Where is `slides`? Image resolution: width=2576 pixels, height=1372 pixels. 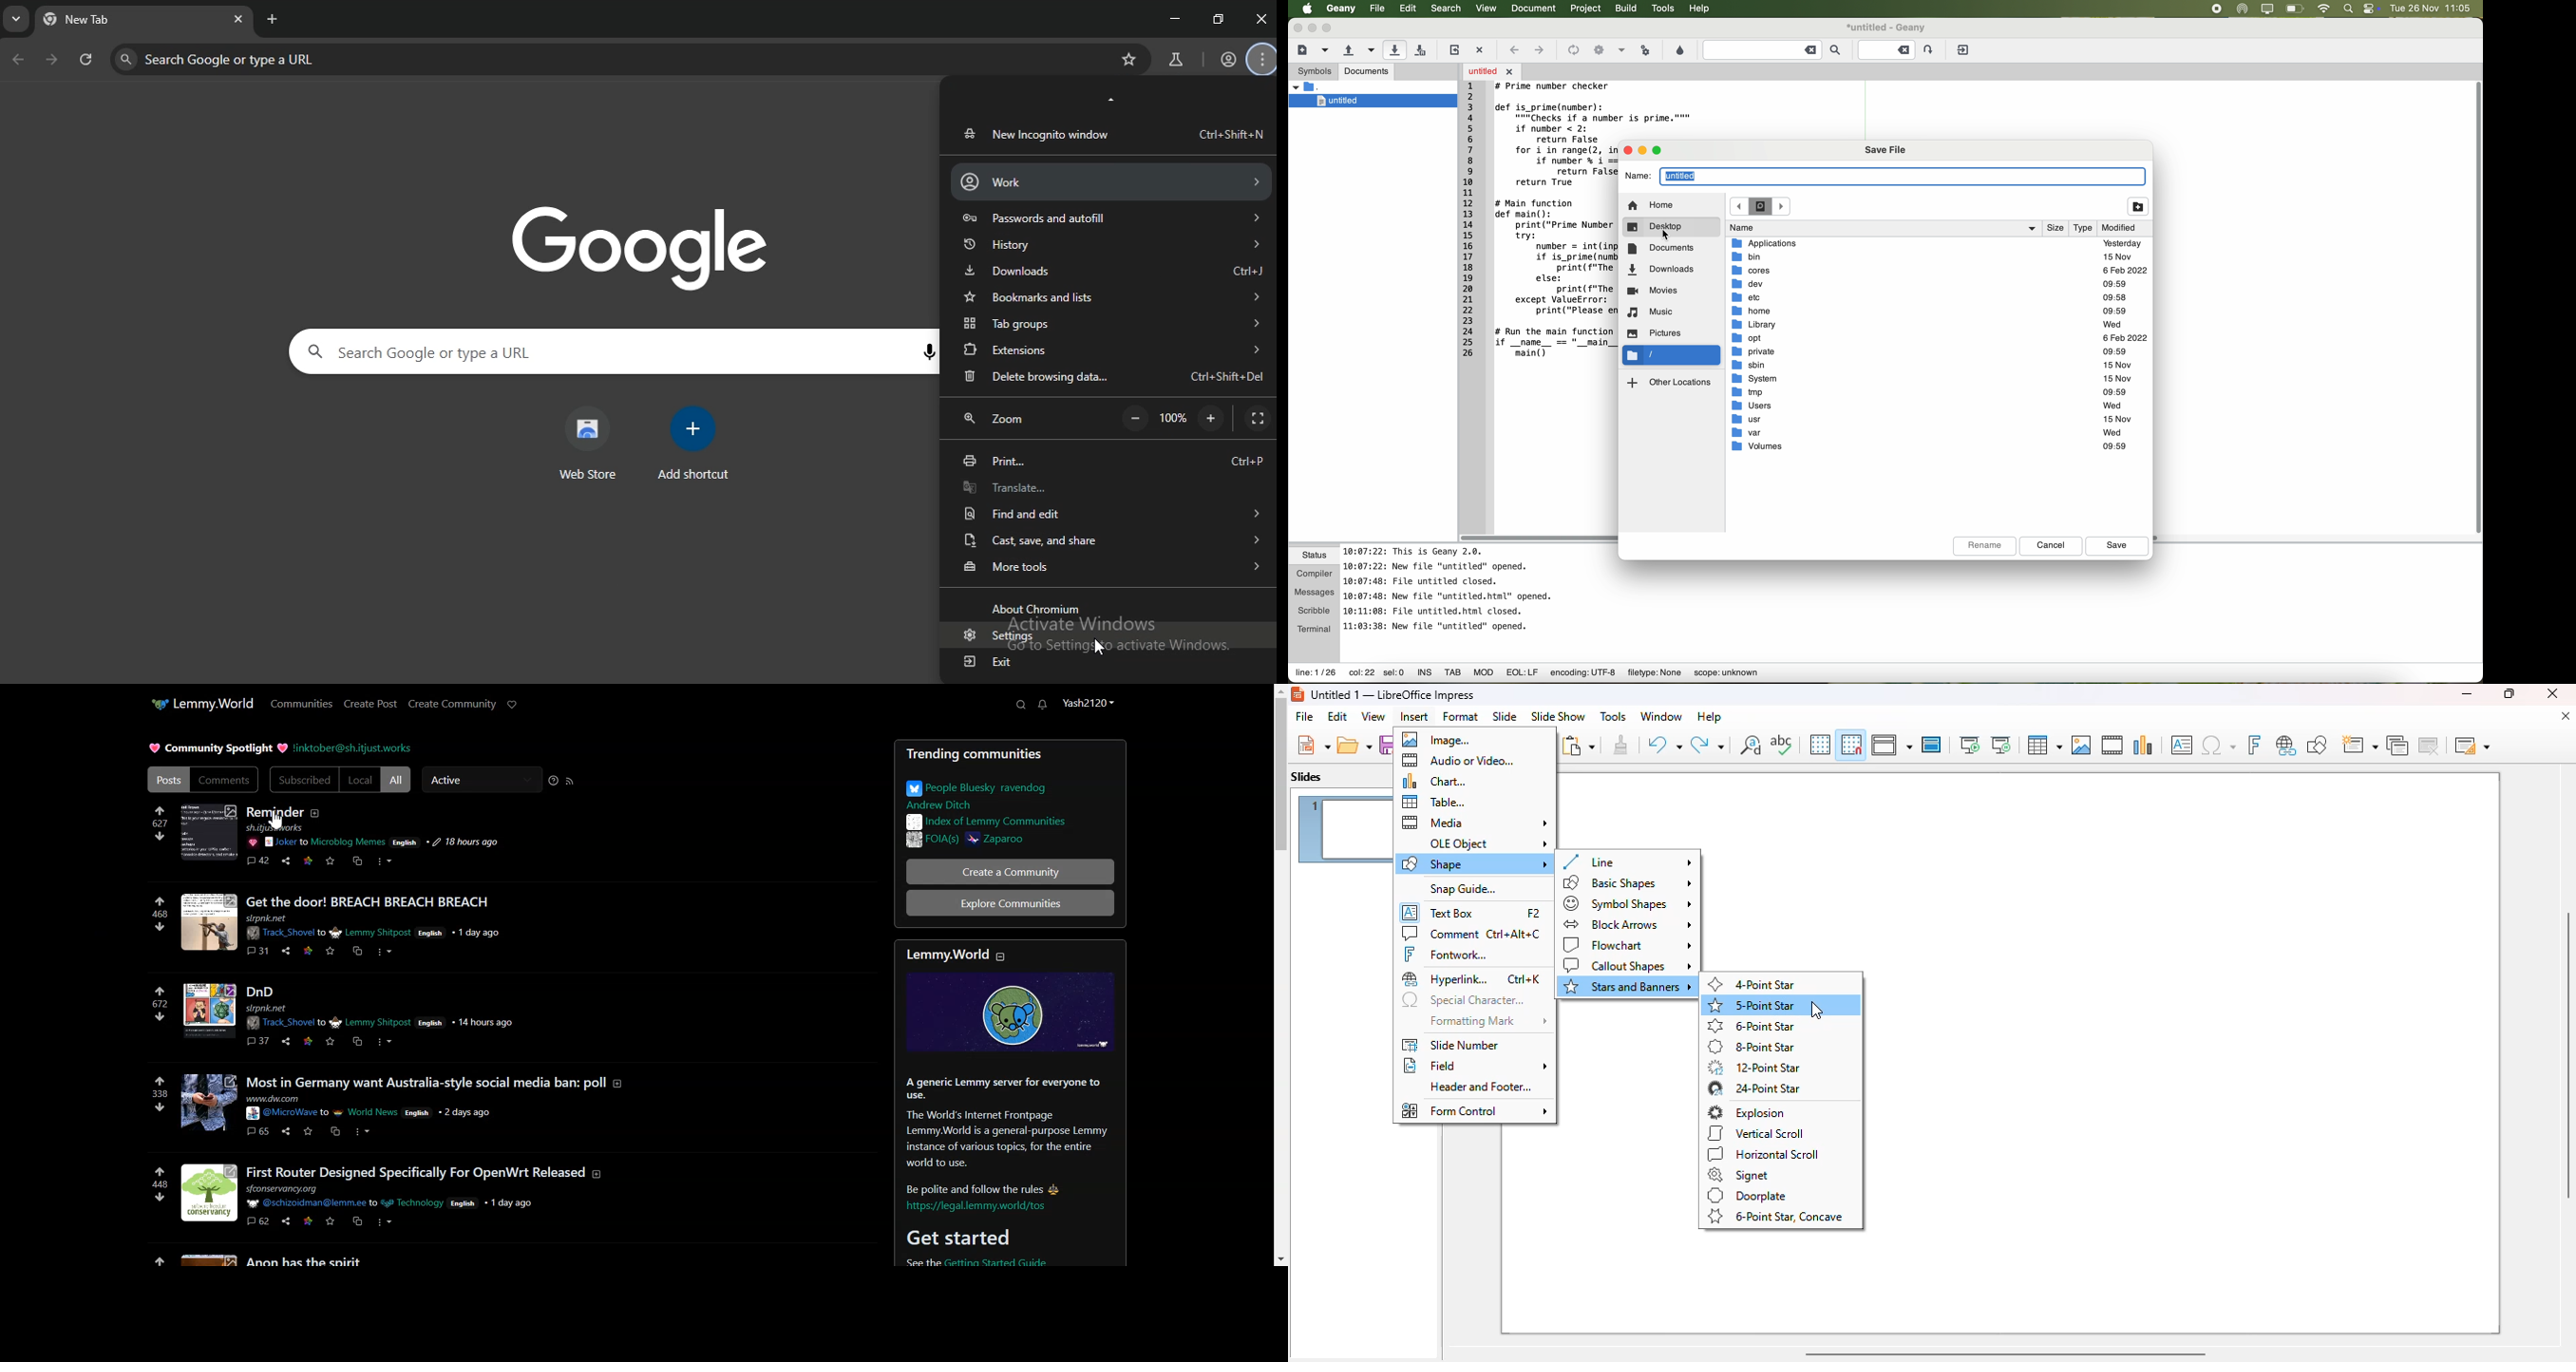
slides is located at coordinates (1307, 777).